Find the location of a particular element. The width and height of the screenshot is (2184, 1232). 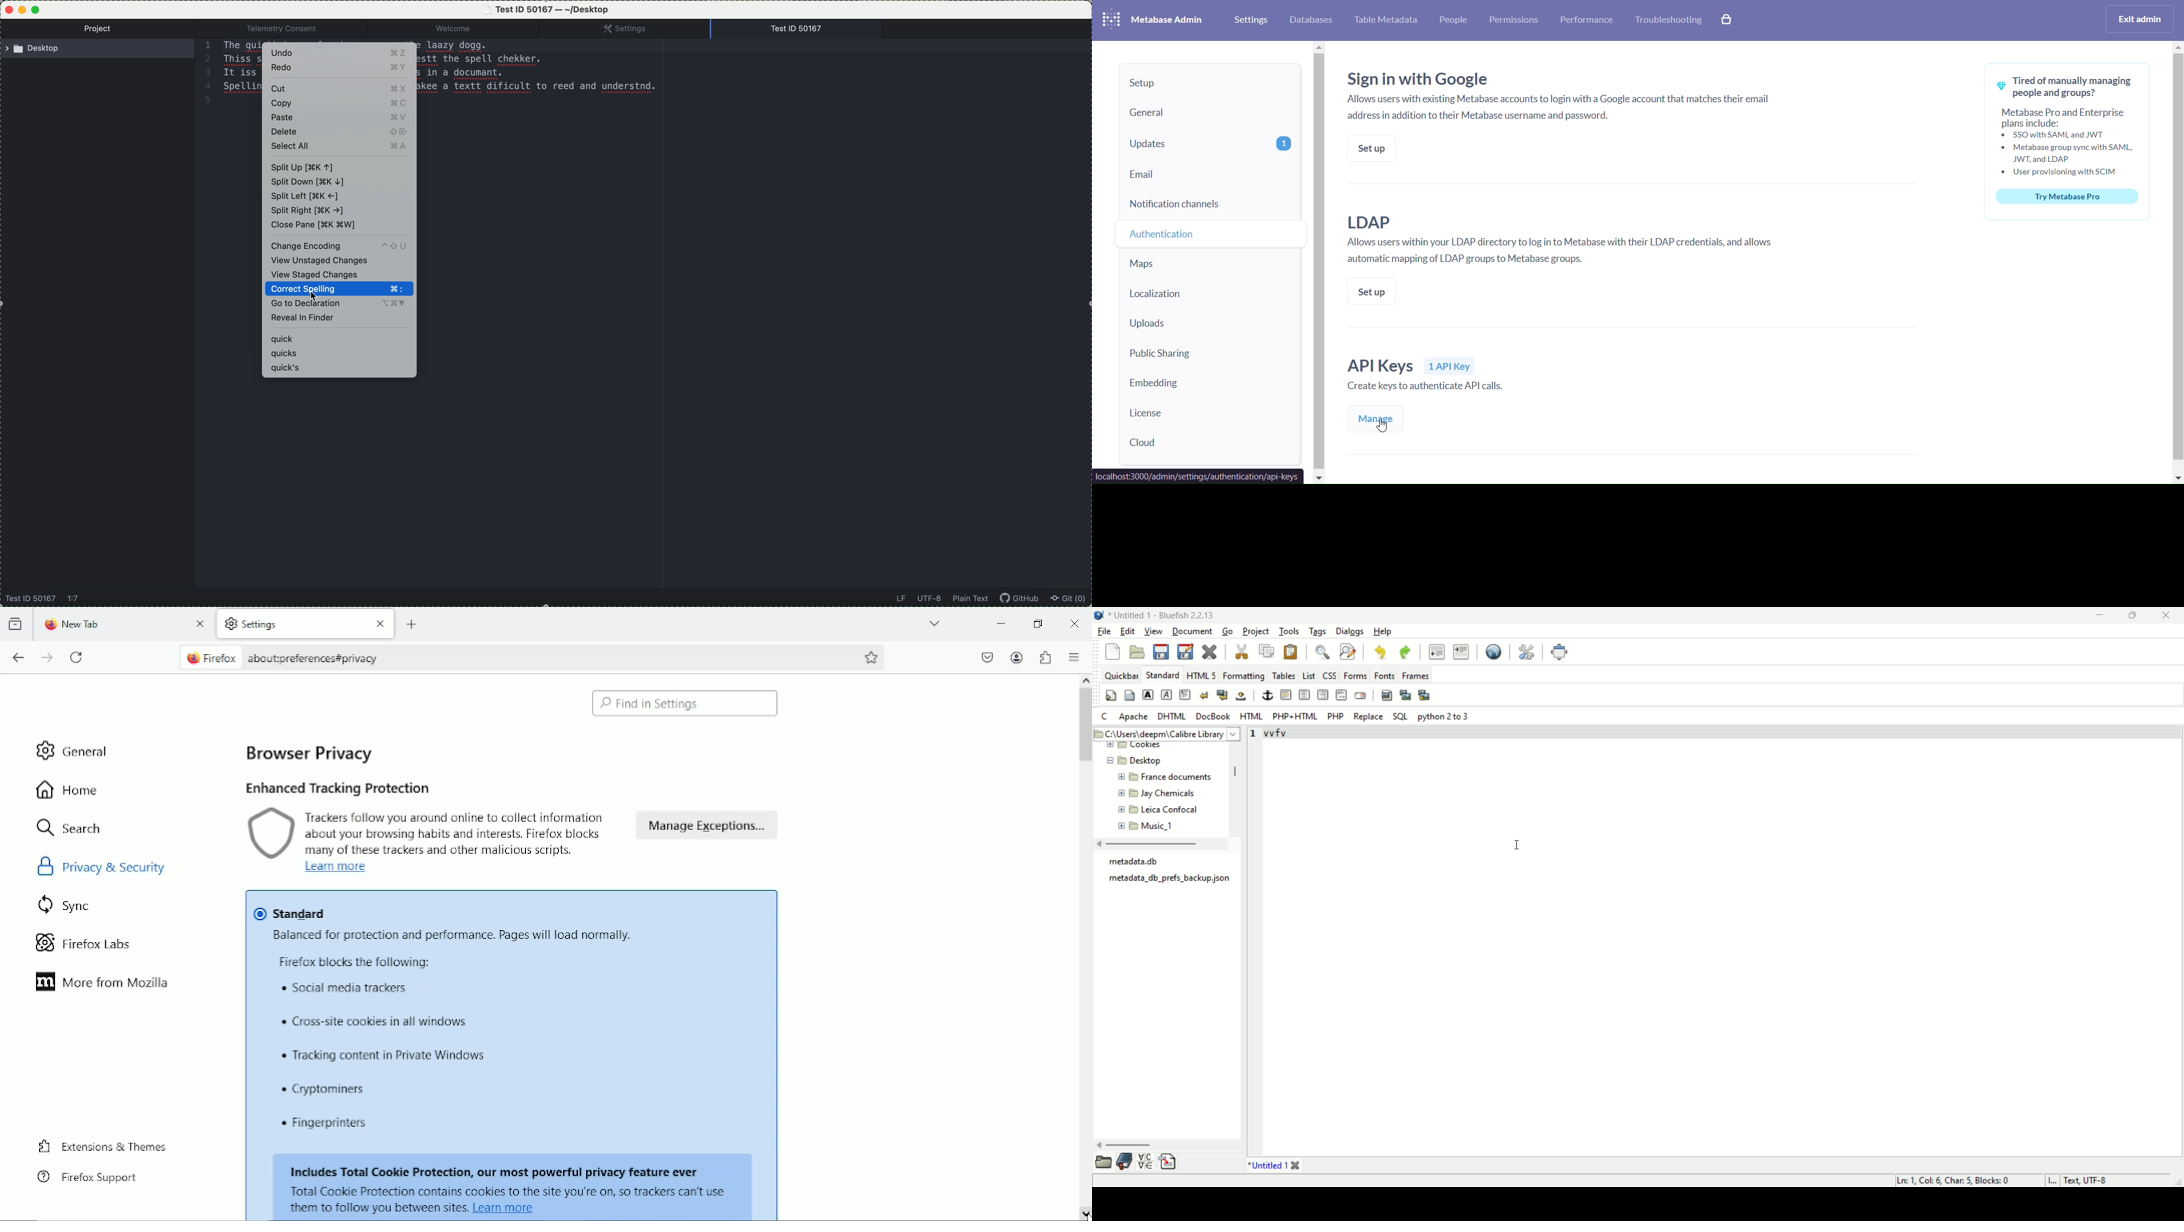

fullscreen is located at coordinates (1562, 653).